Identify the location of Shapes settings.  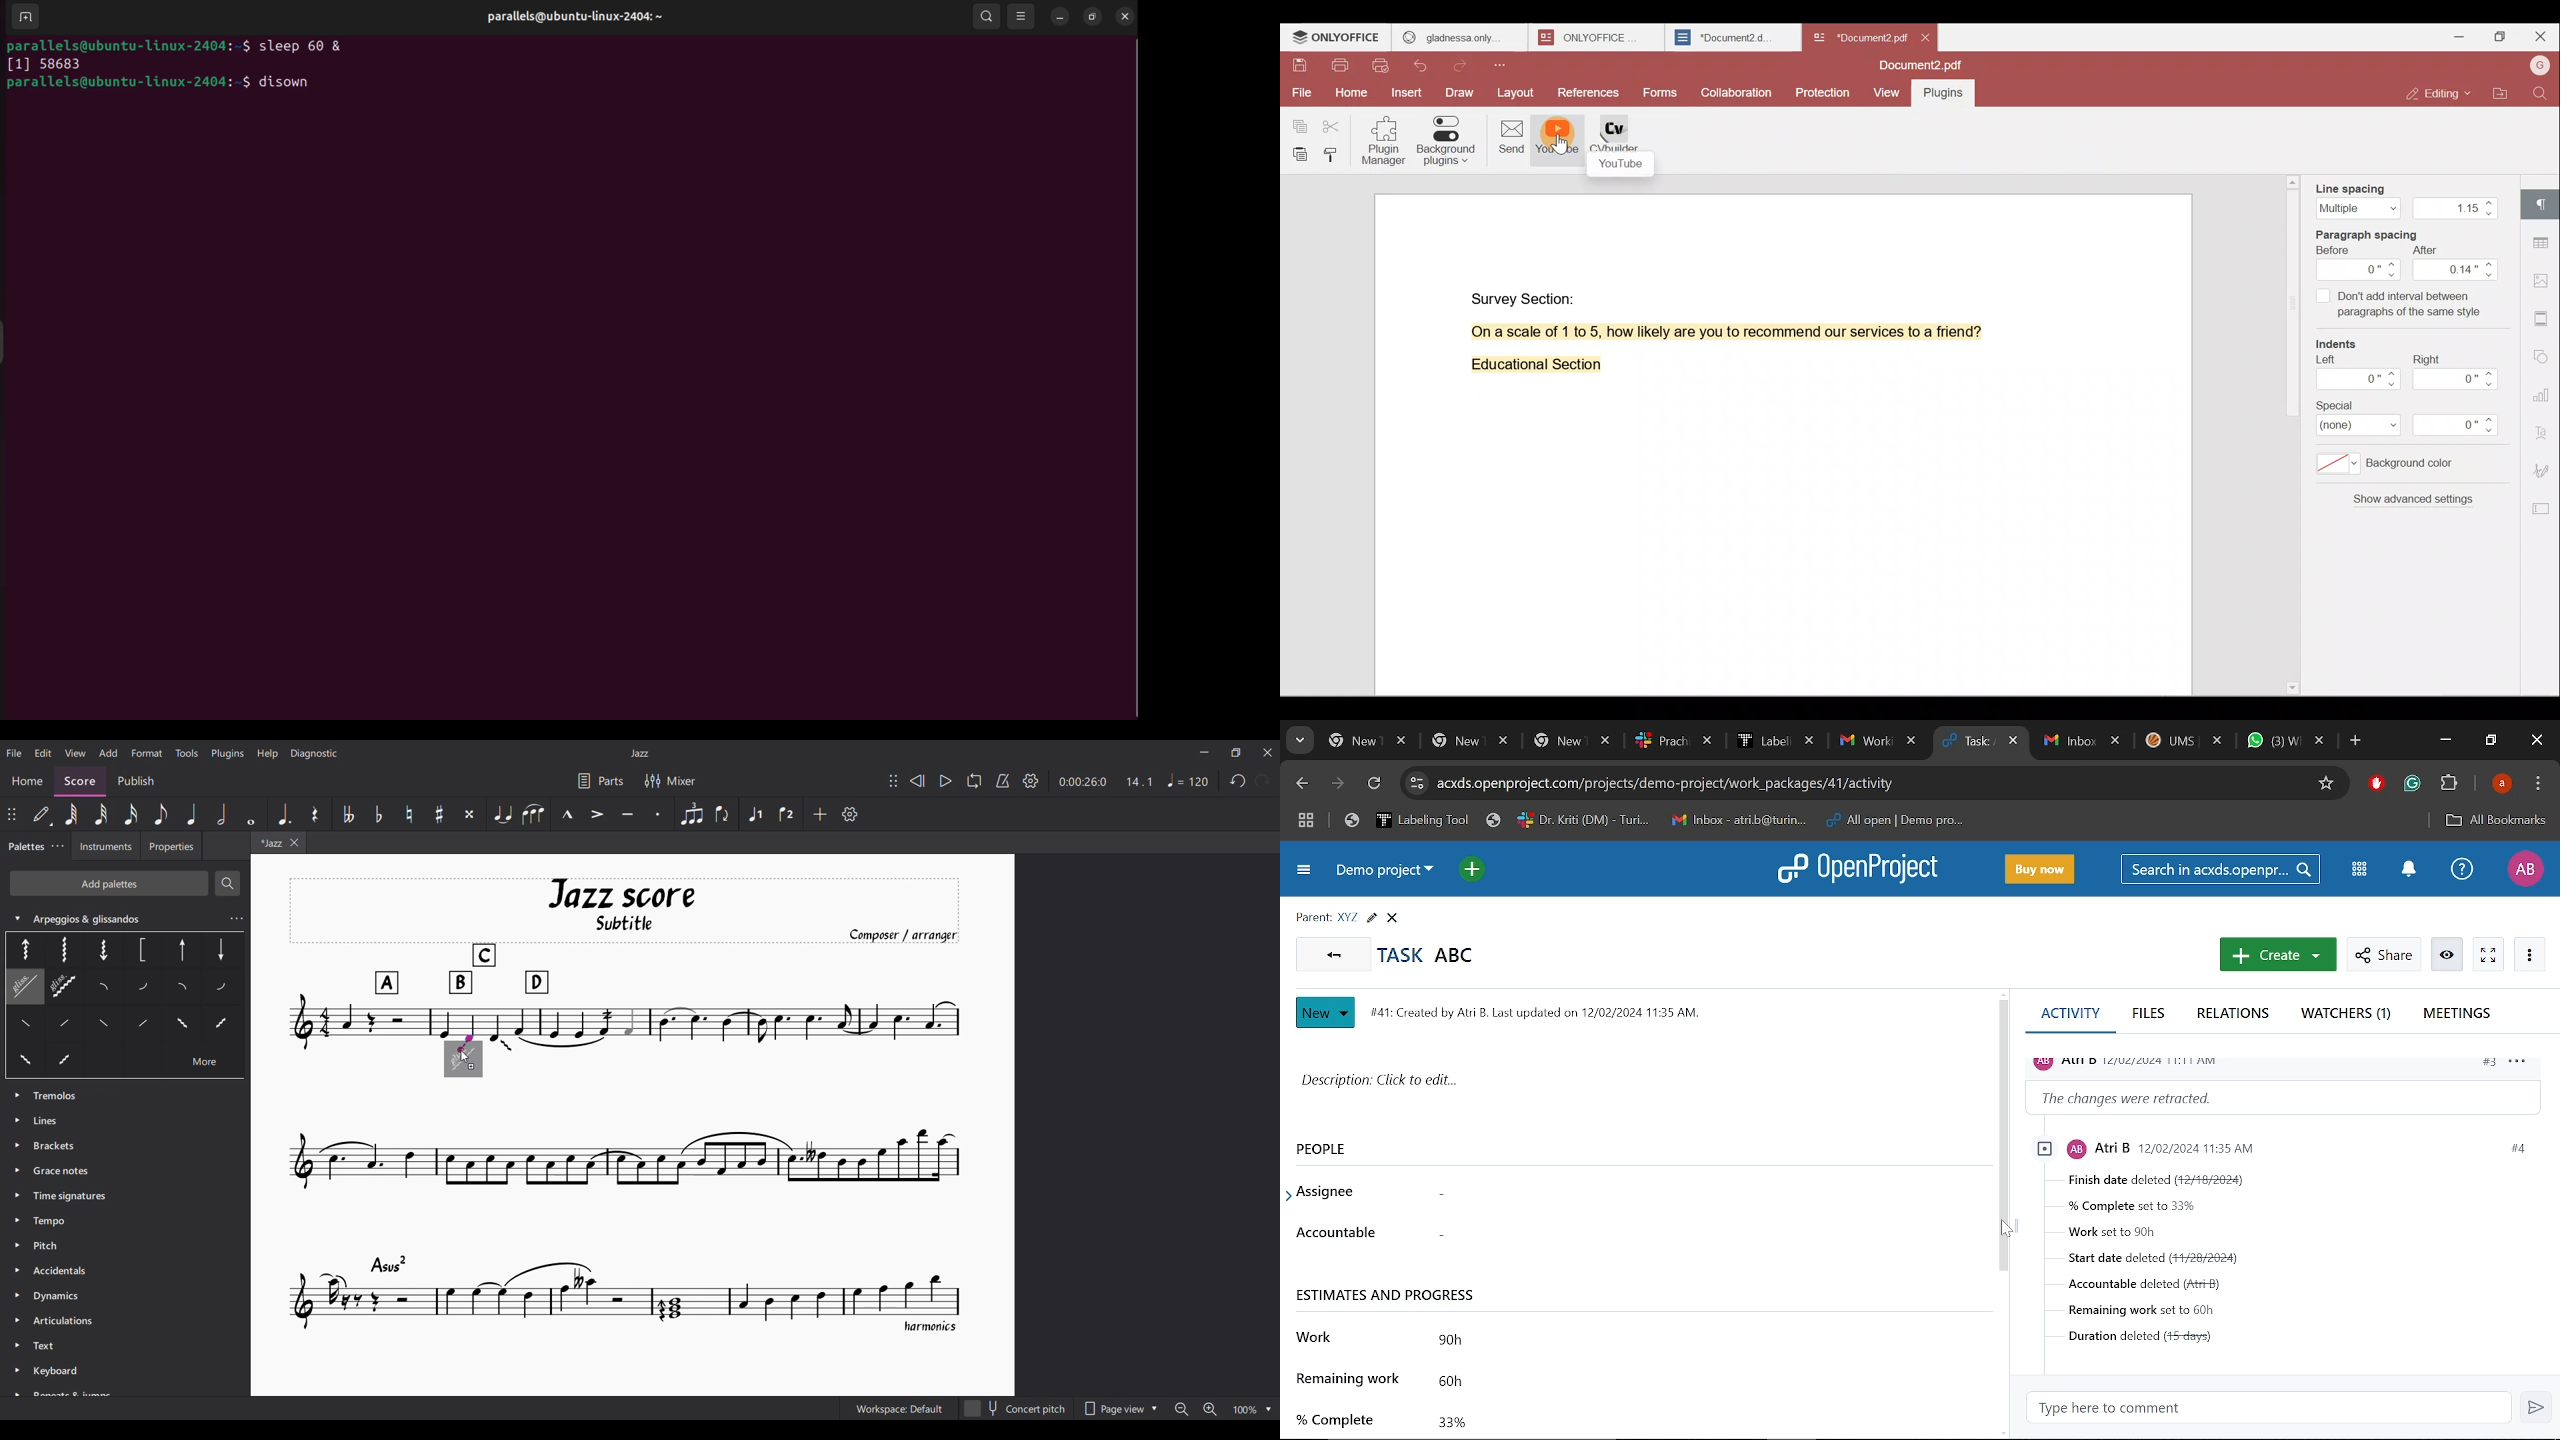
(2543, 353).